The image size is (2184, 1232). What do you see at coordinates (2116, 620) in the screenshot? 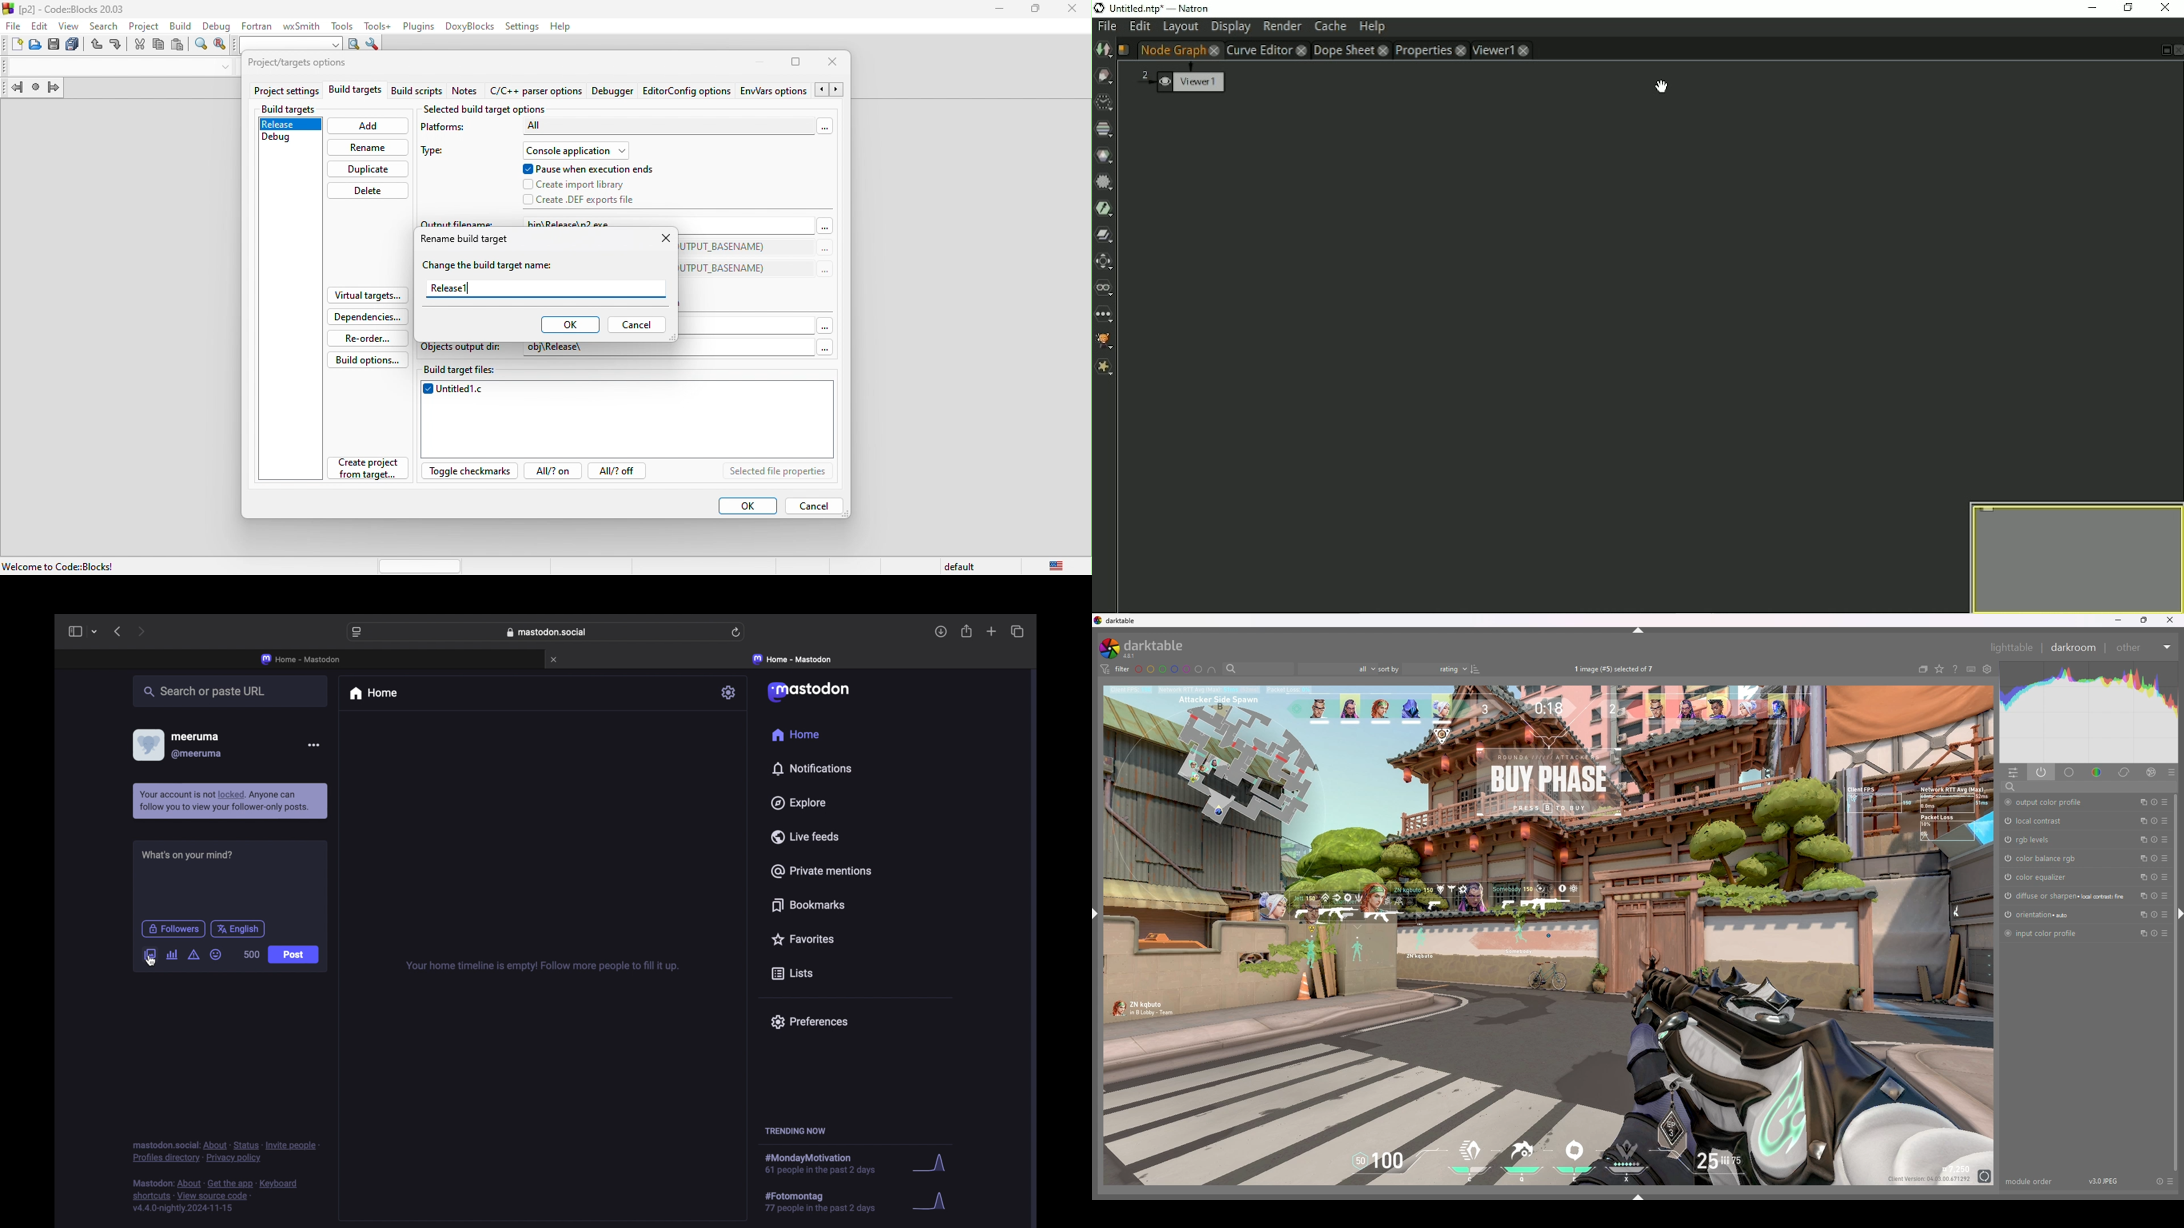
I see `minimize` at bounding box center [2116, 620].